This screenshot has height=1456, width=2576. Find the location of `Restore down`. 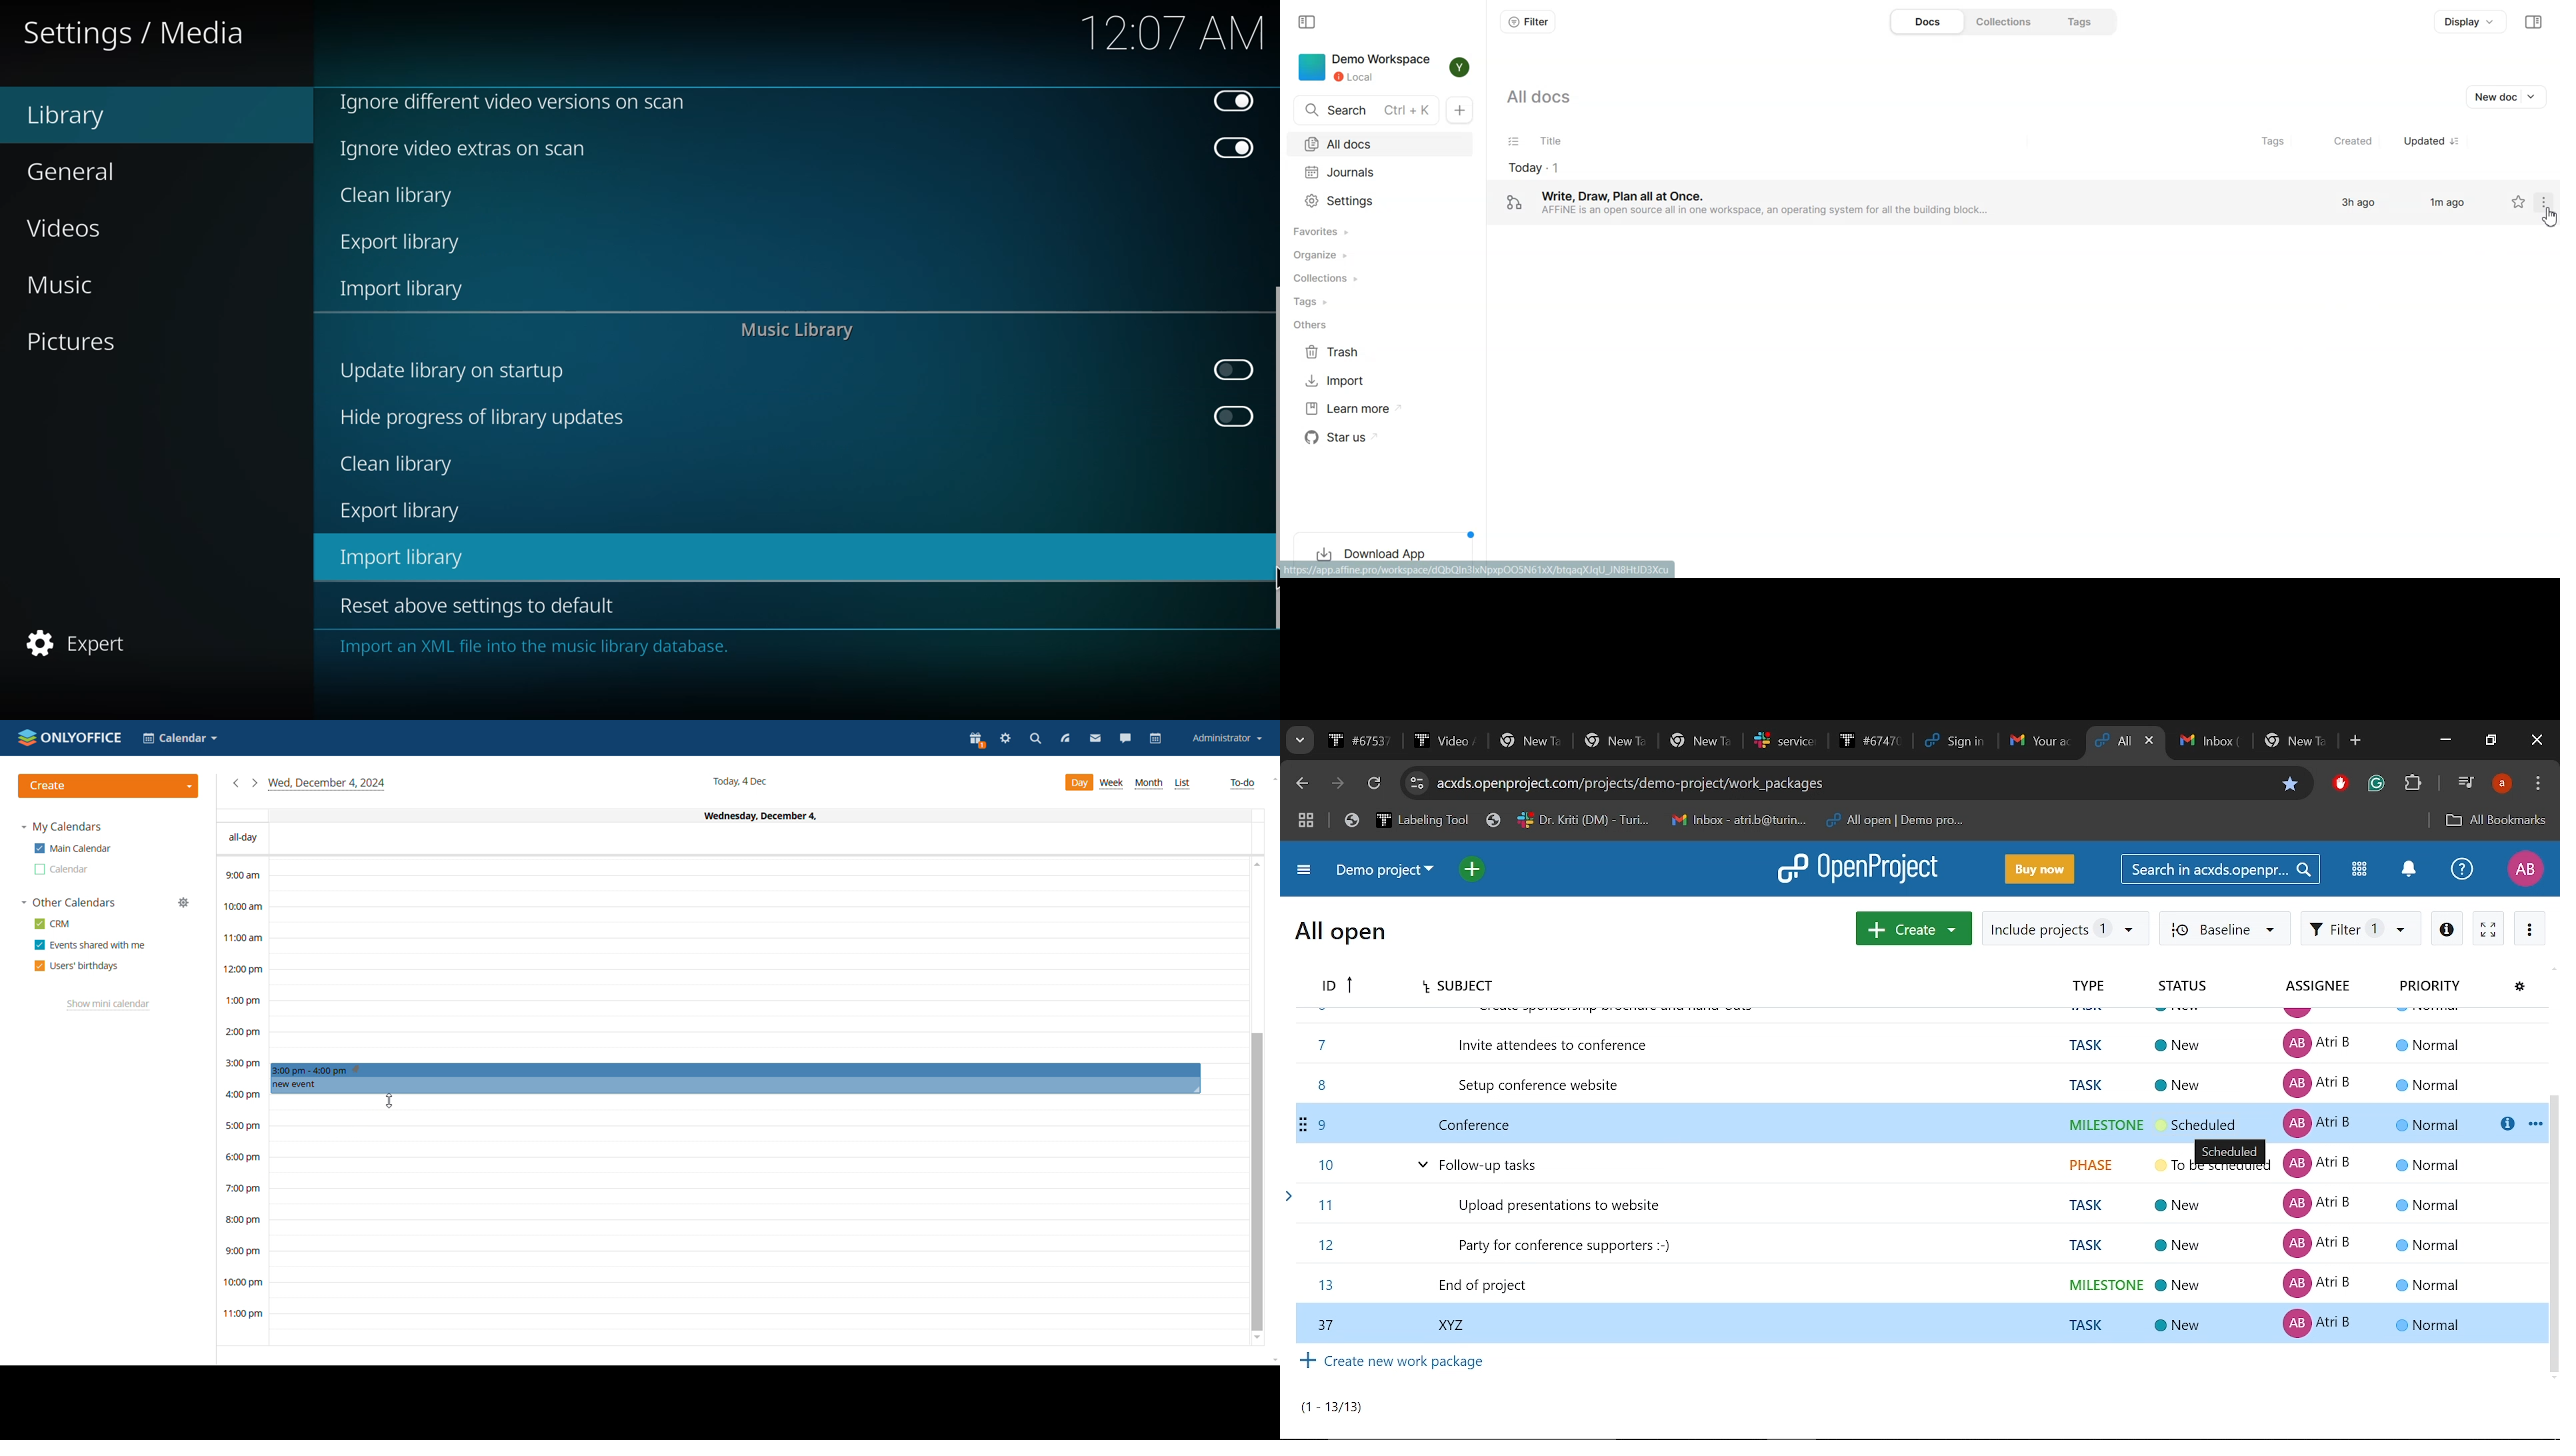

Restore down is located at coordinates (2492, 741).